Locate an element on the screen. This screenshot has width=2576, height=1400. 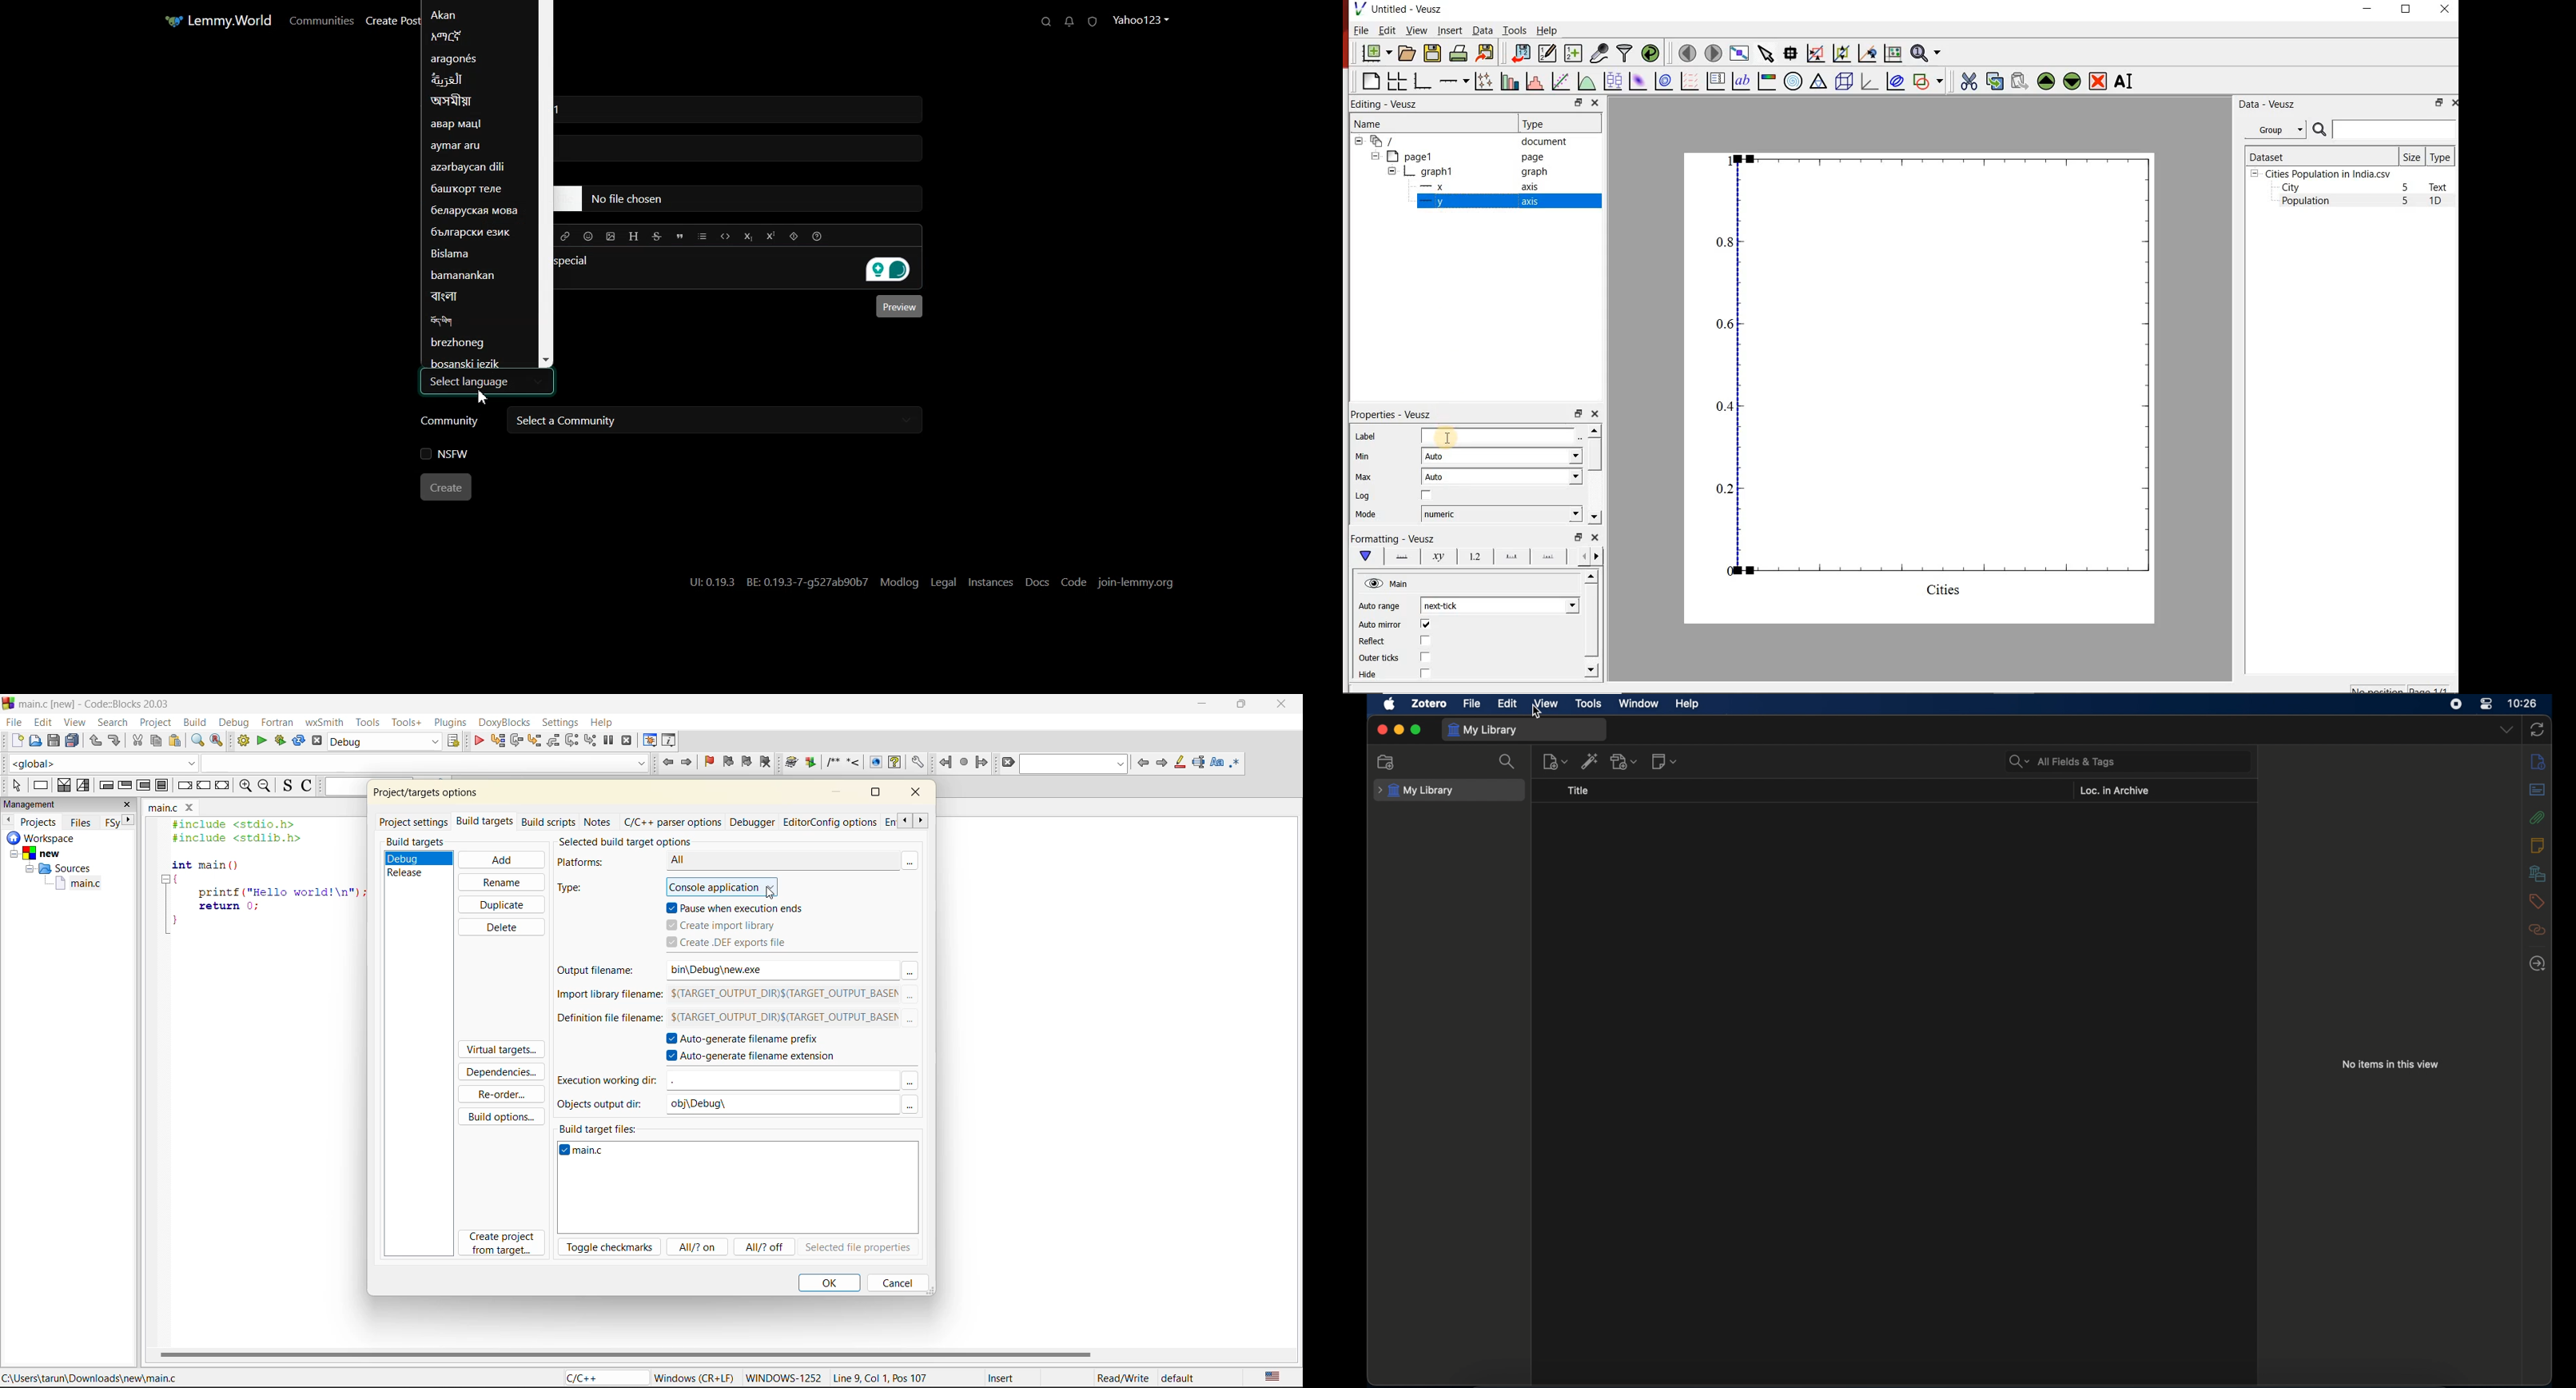
plugins is located at coordinates (451, 723).